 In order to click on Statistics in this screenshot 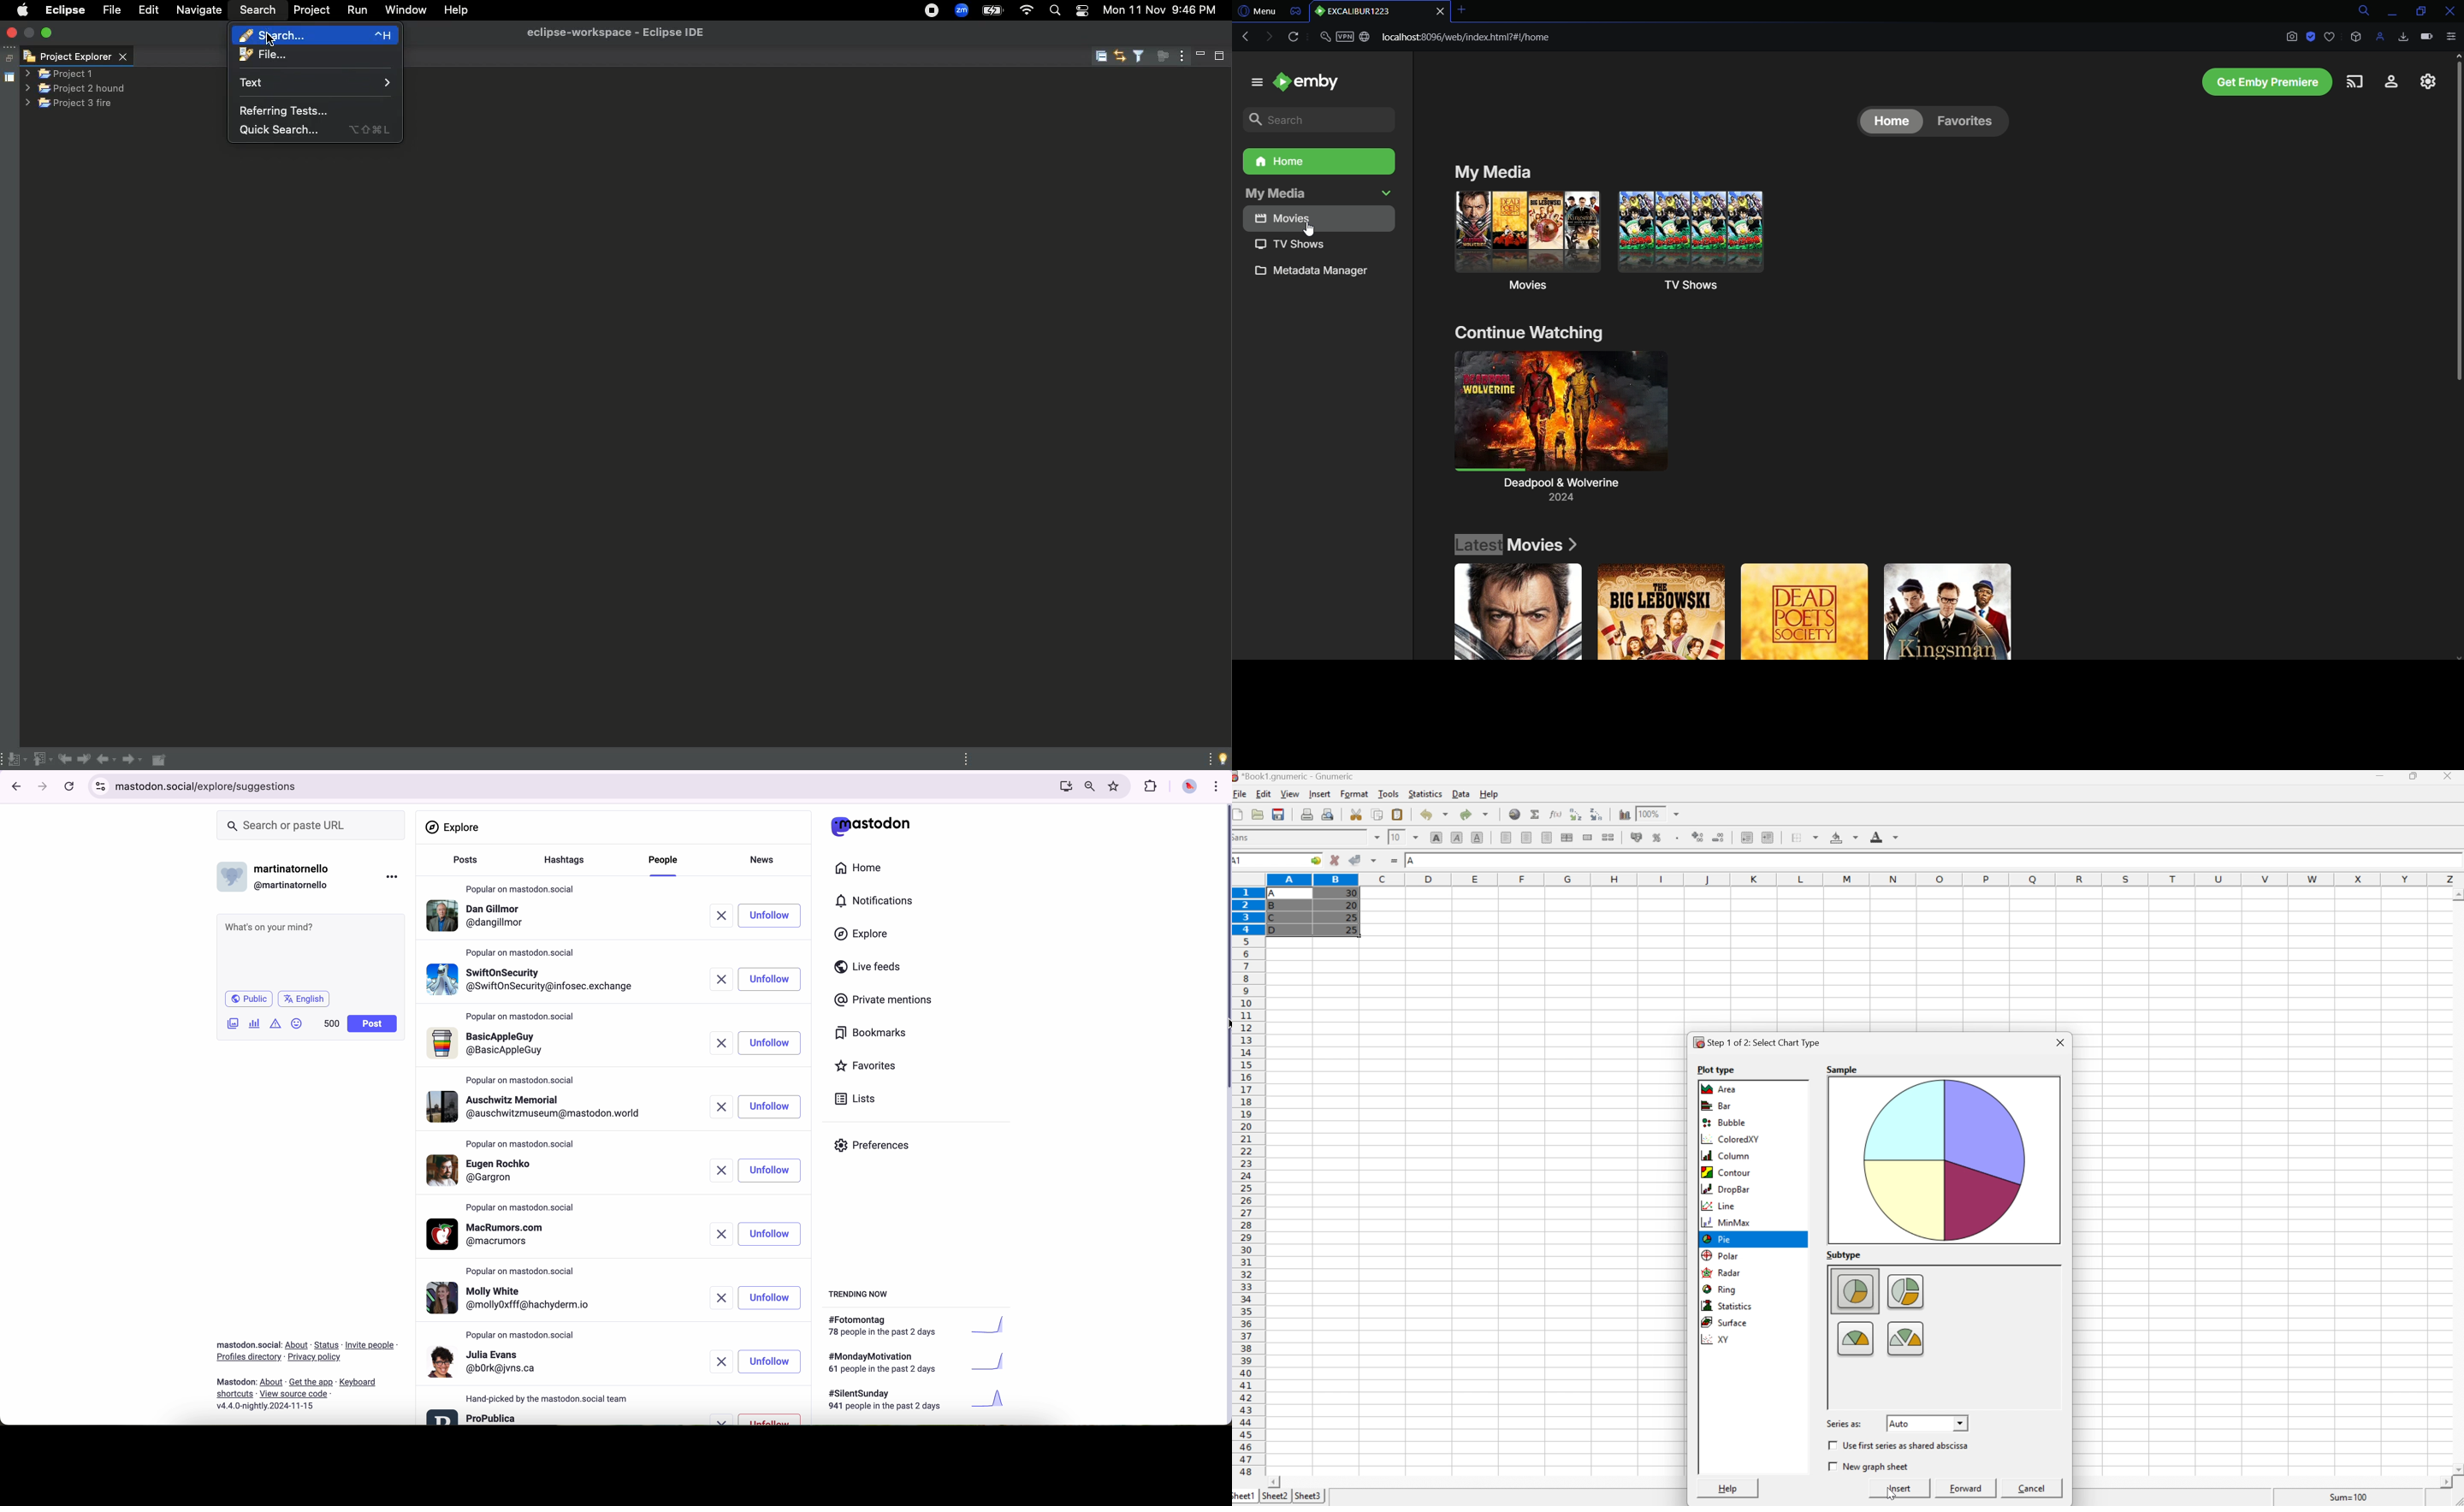, I will do `click(1726, 1306)`.